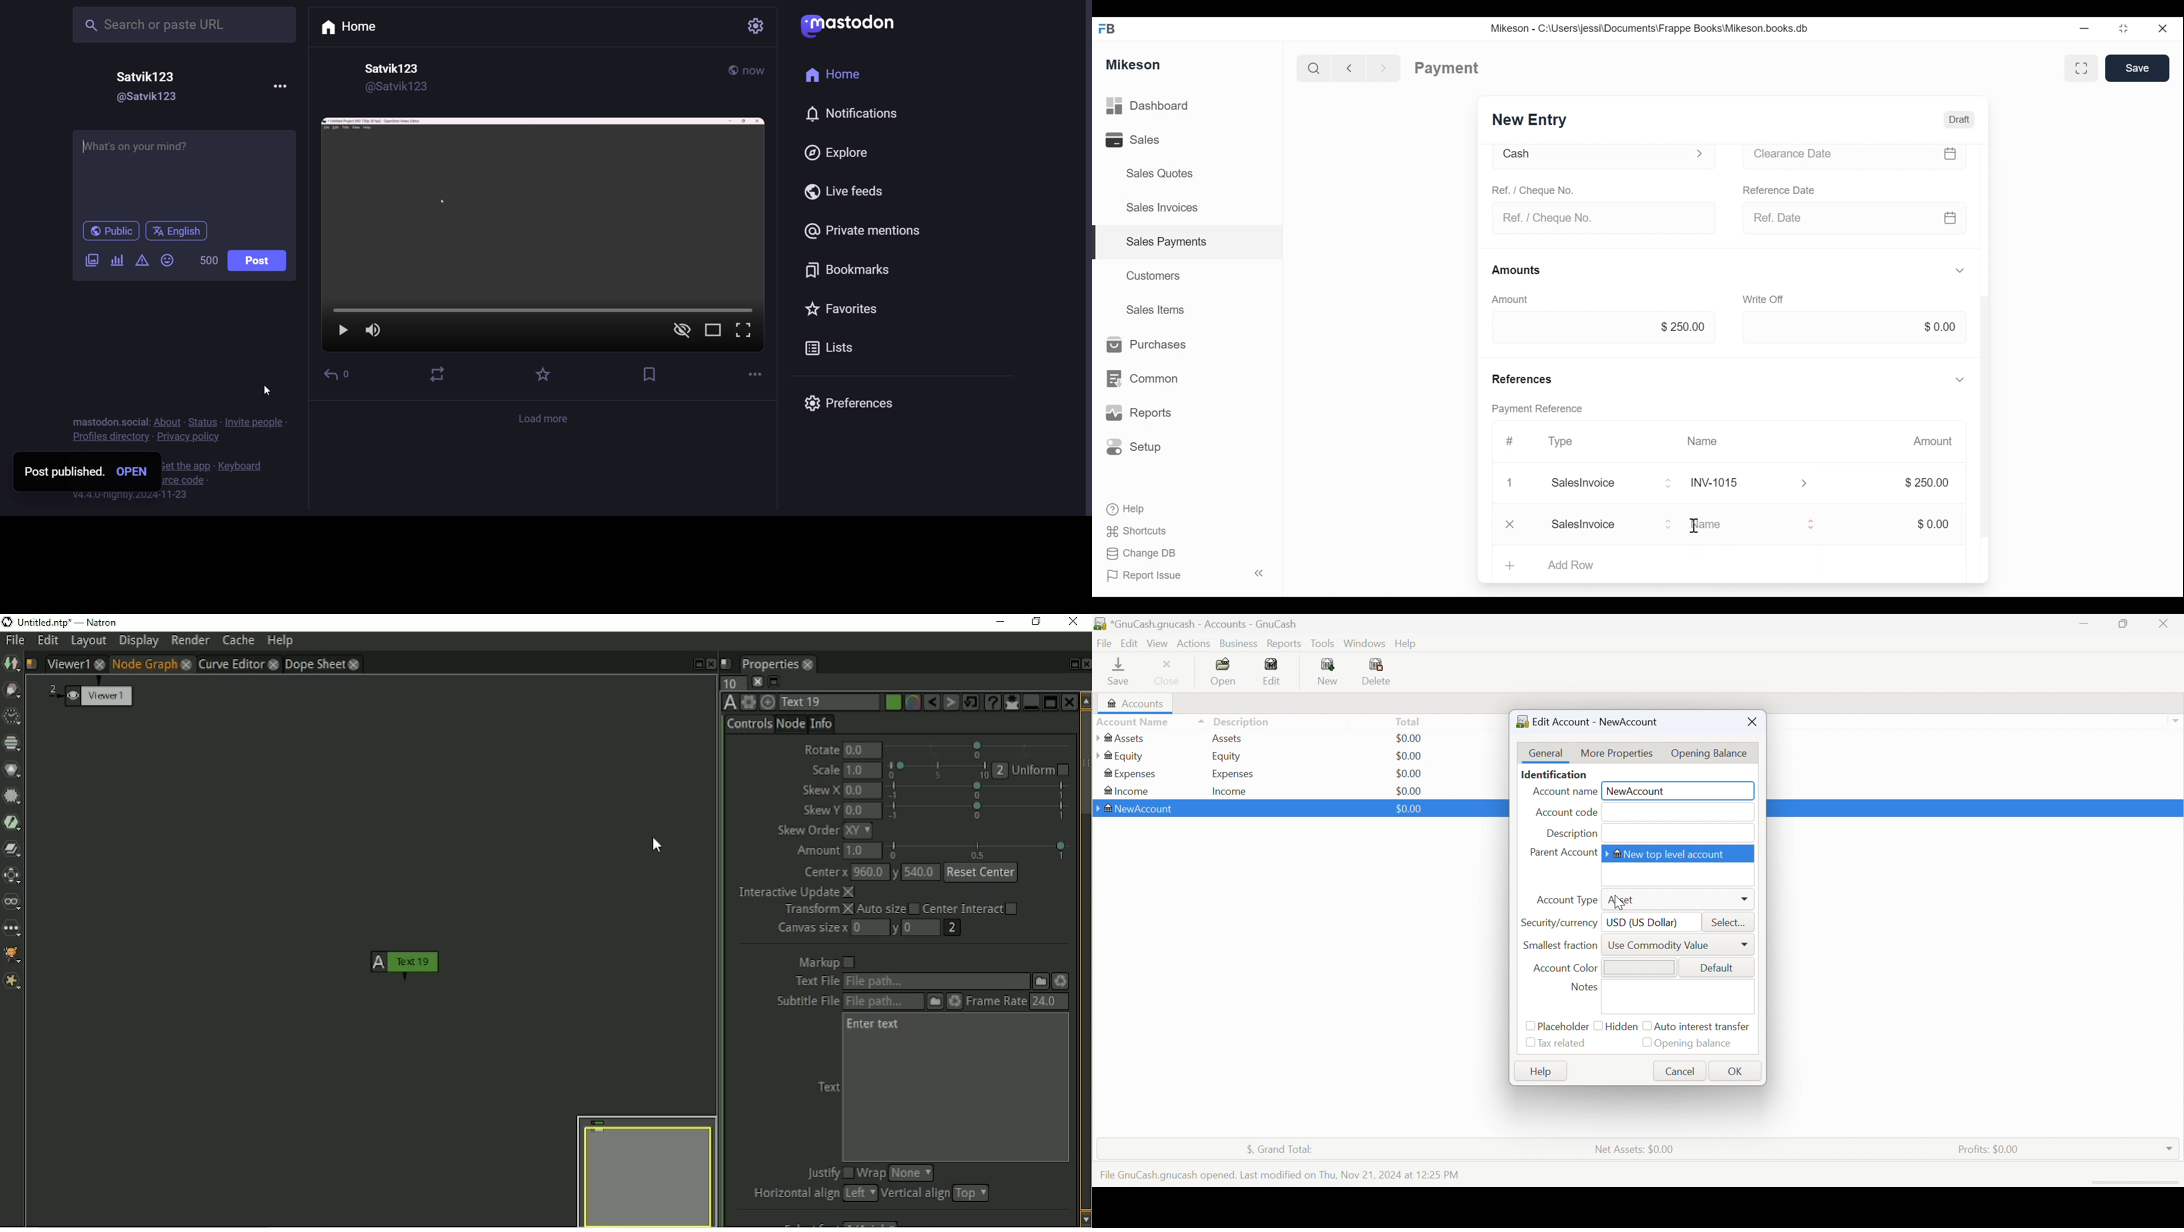 This screenshot has width=2184, height=1232. I want to click on Close, so click(2161, 27).